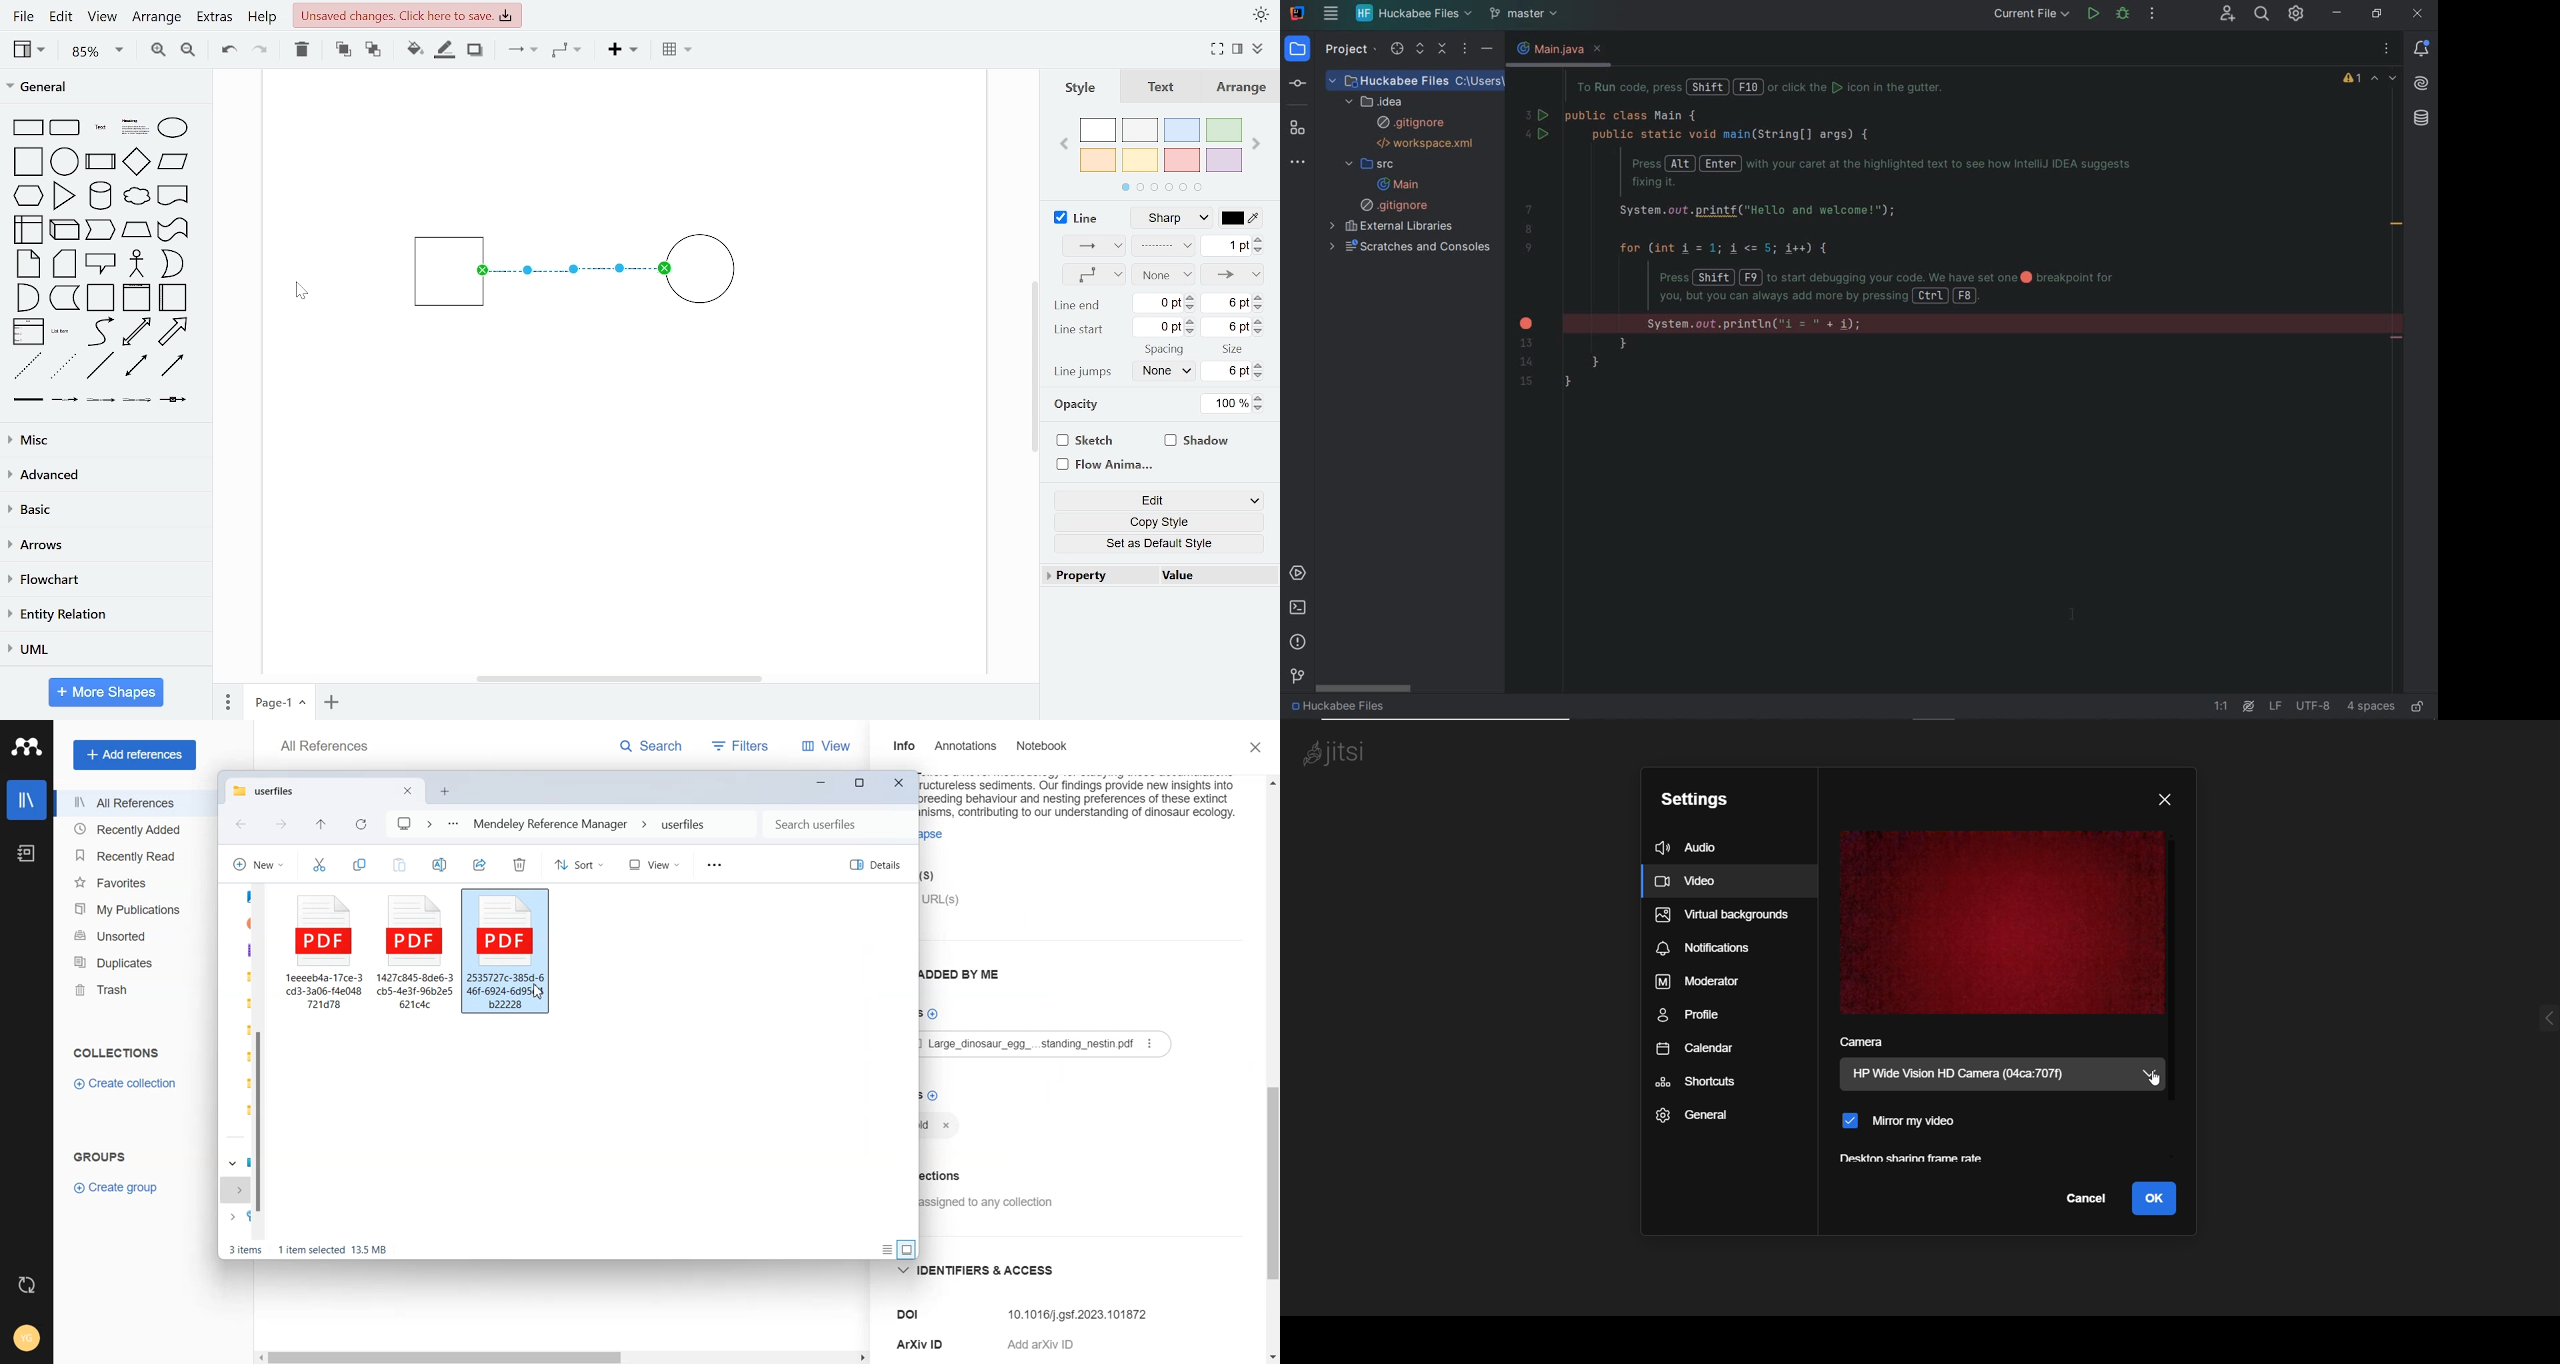 This screenshot has width=2576, height=1372. I want to click on list, so click(28, 332).